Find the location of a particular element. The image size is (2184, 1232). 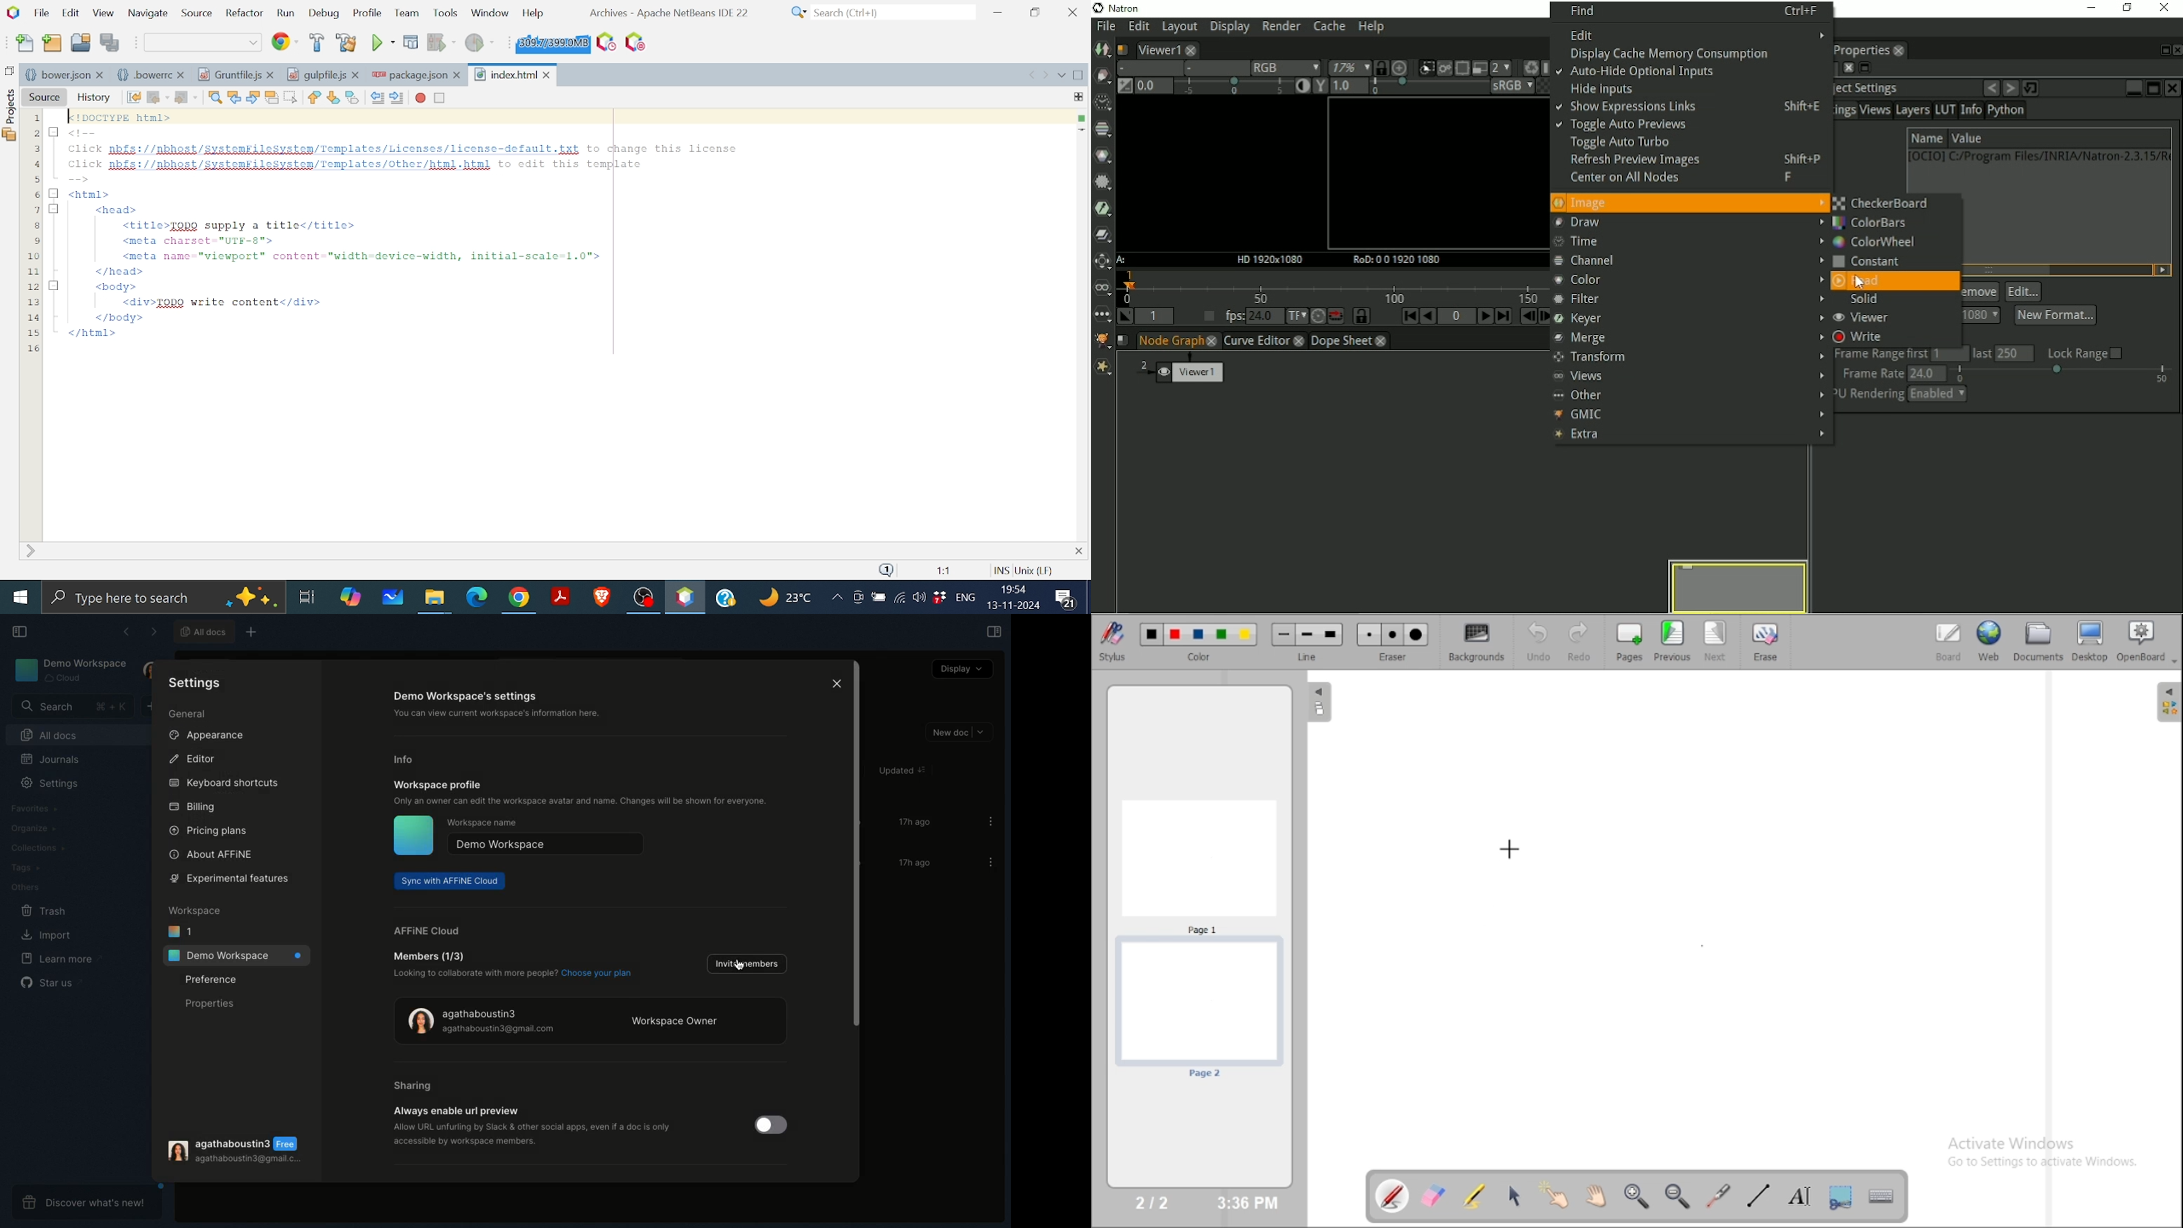

Click pbfs://pbhest/systenkilesysten/Templates/Licenses/license-default.txt to change this license is located at coordinates (402, 149).